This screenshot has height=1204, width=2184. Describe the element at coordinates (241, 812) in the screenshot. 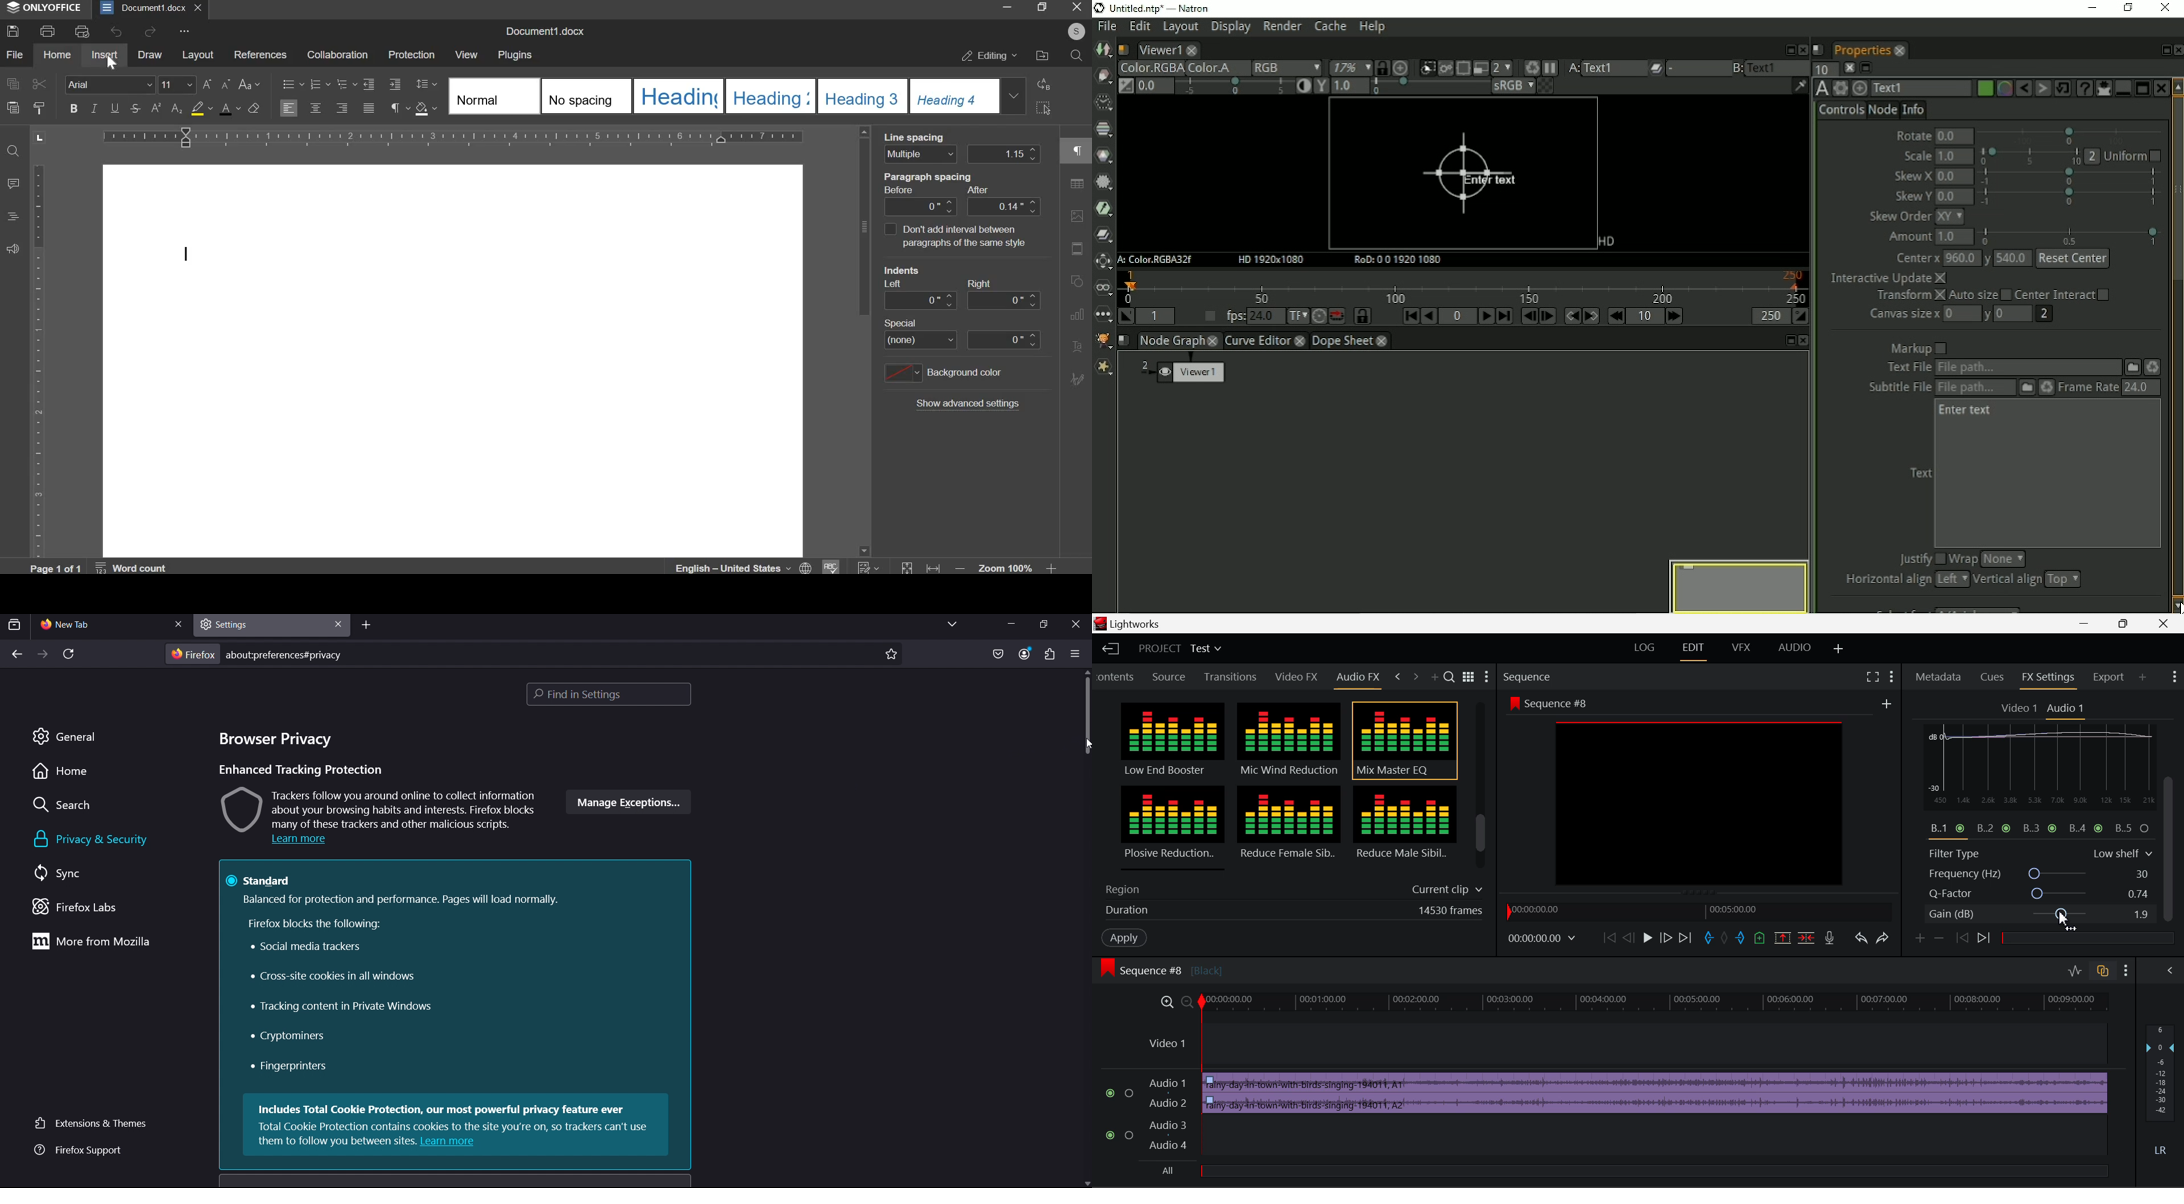

I see `image` at that location.